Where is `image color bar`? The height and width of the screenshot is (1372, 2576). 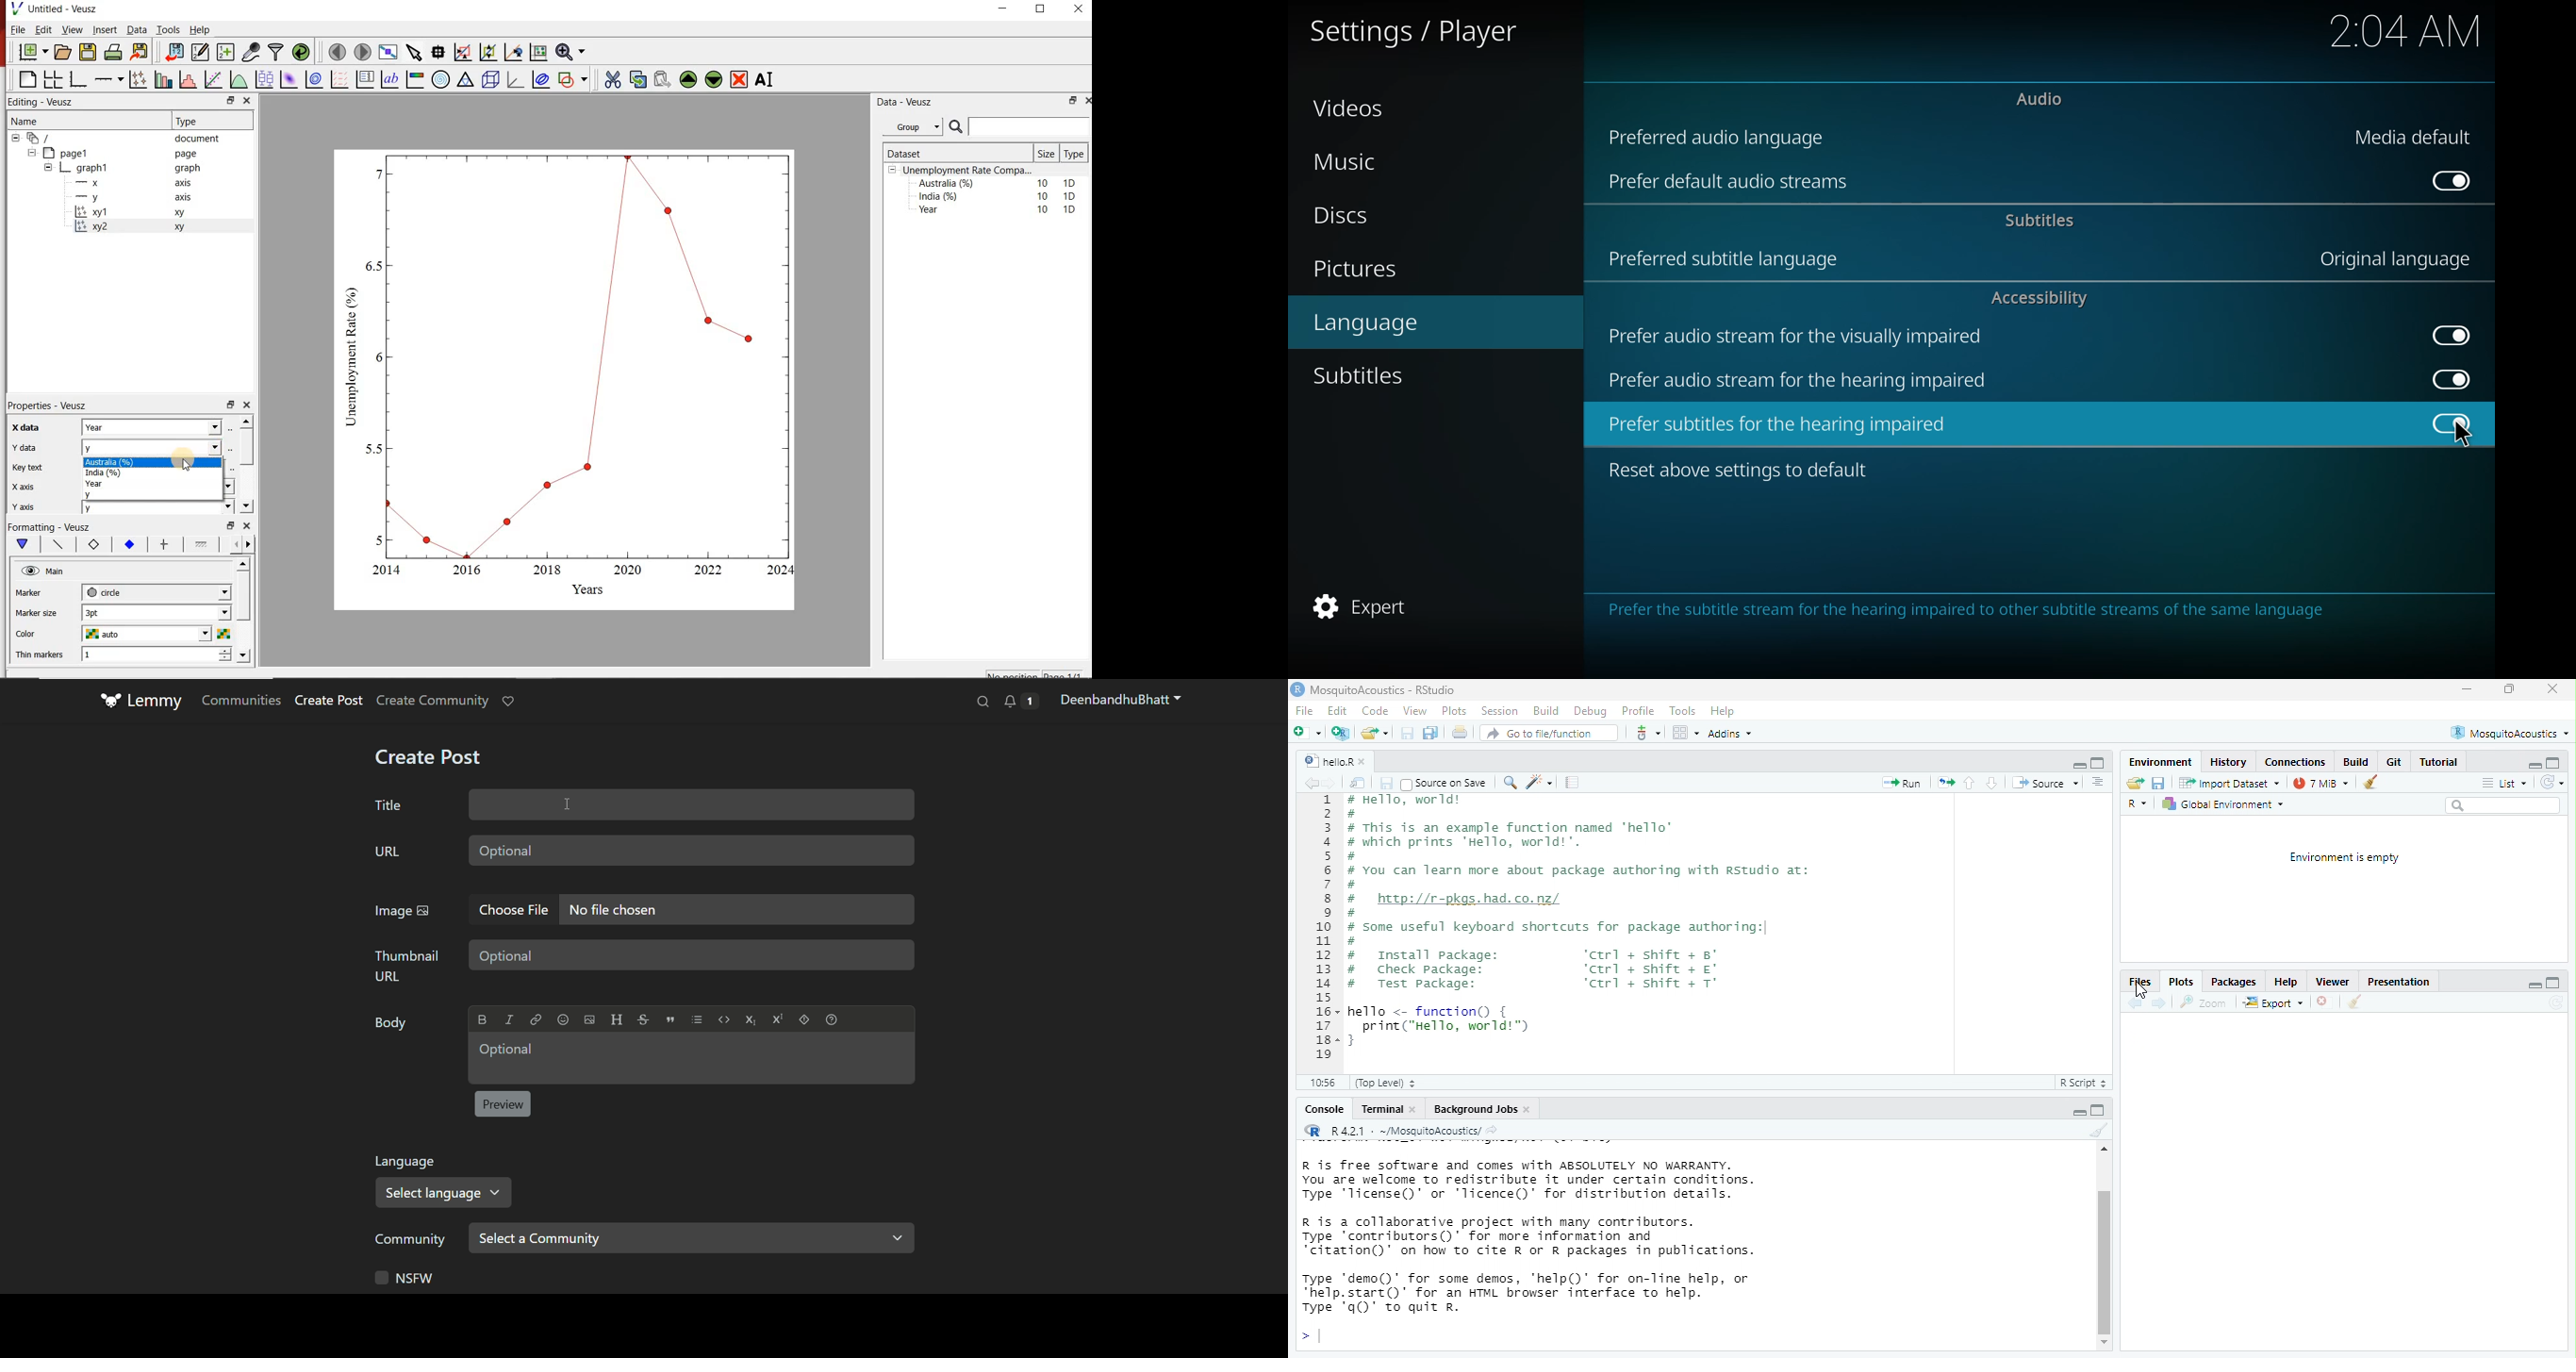 image color bar is located at coordinates (415, 80).